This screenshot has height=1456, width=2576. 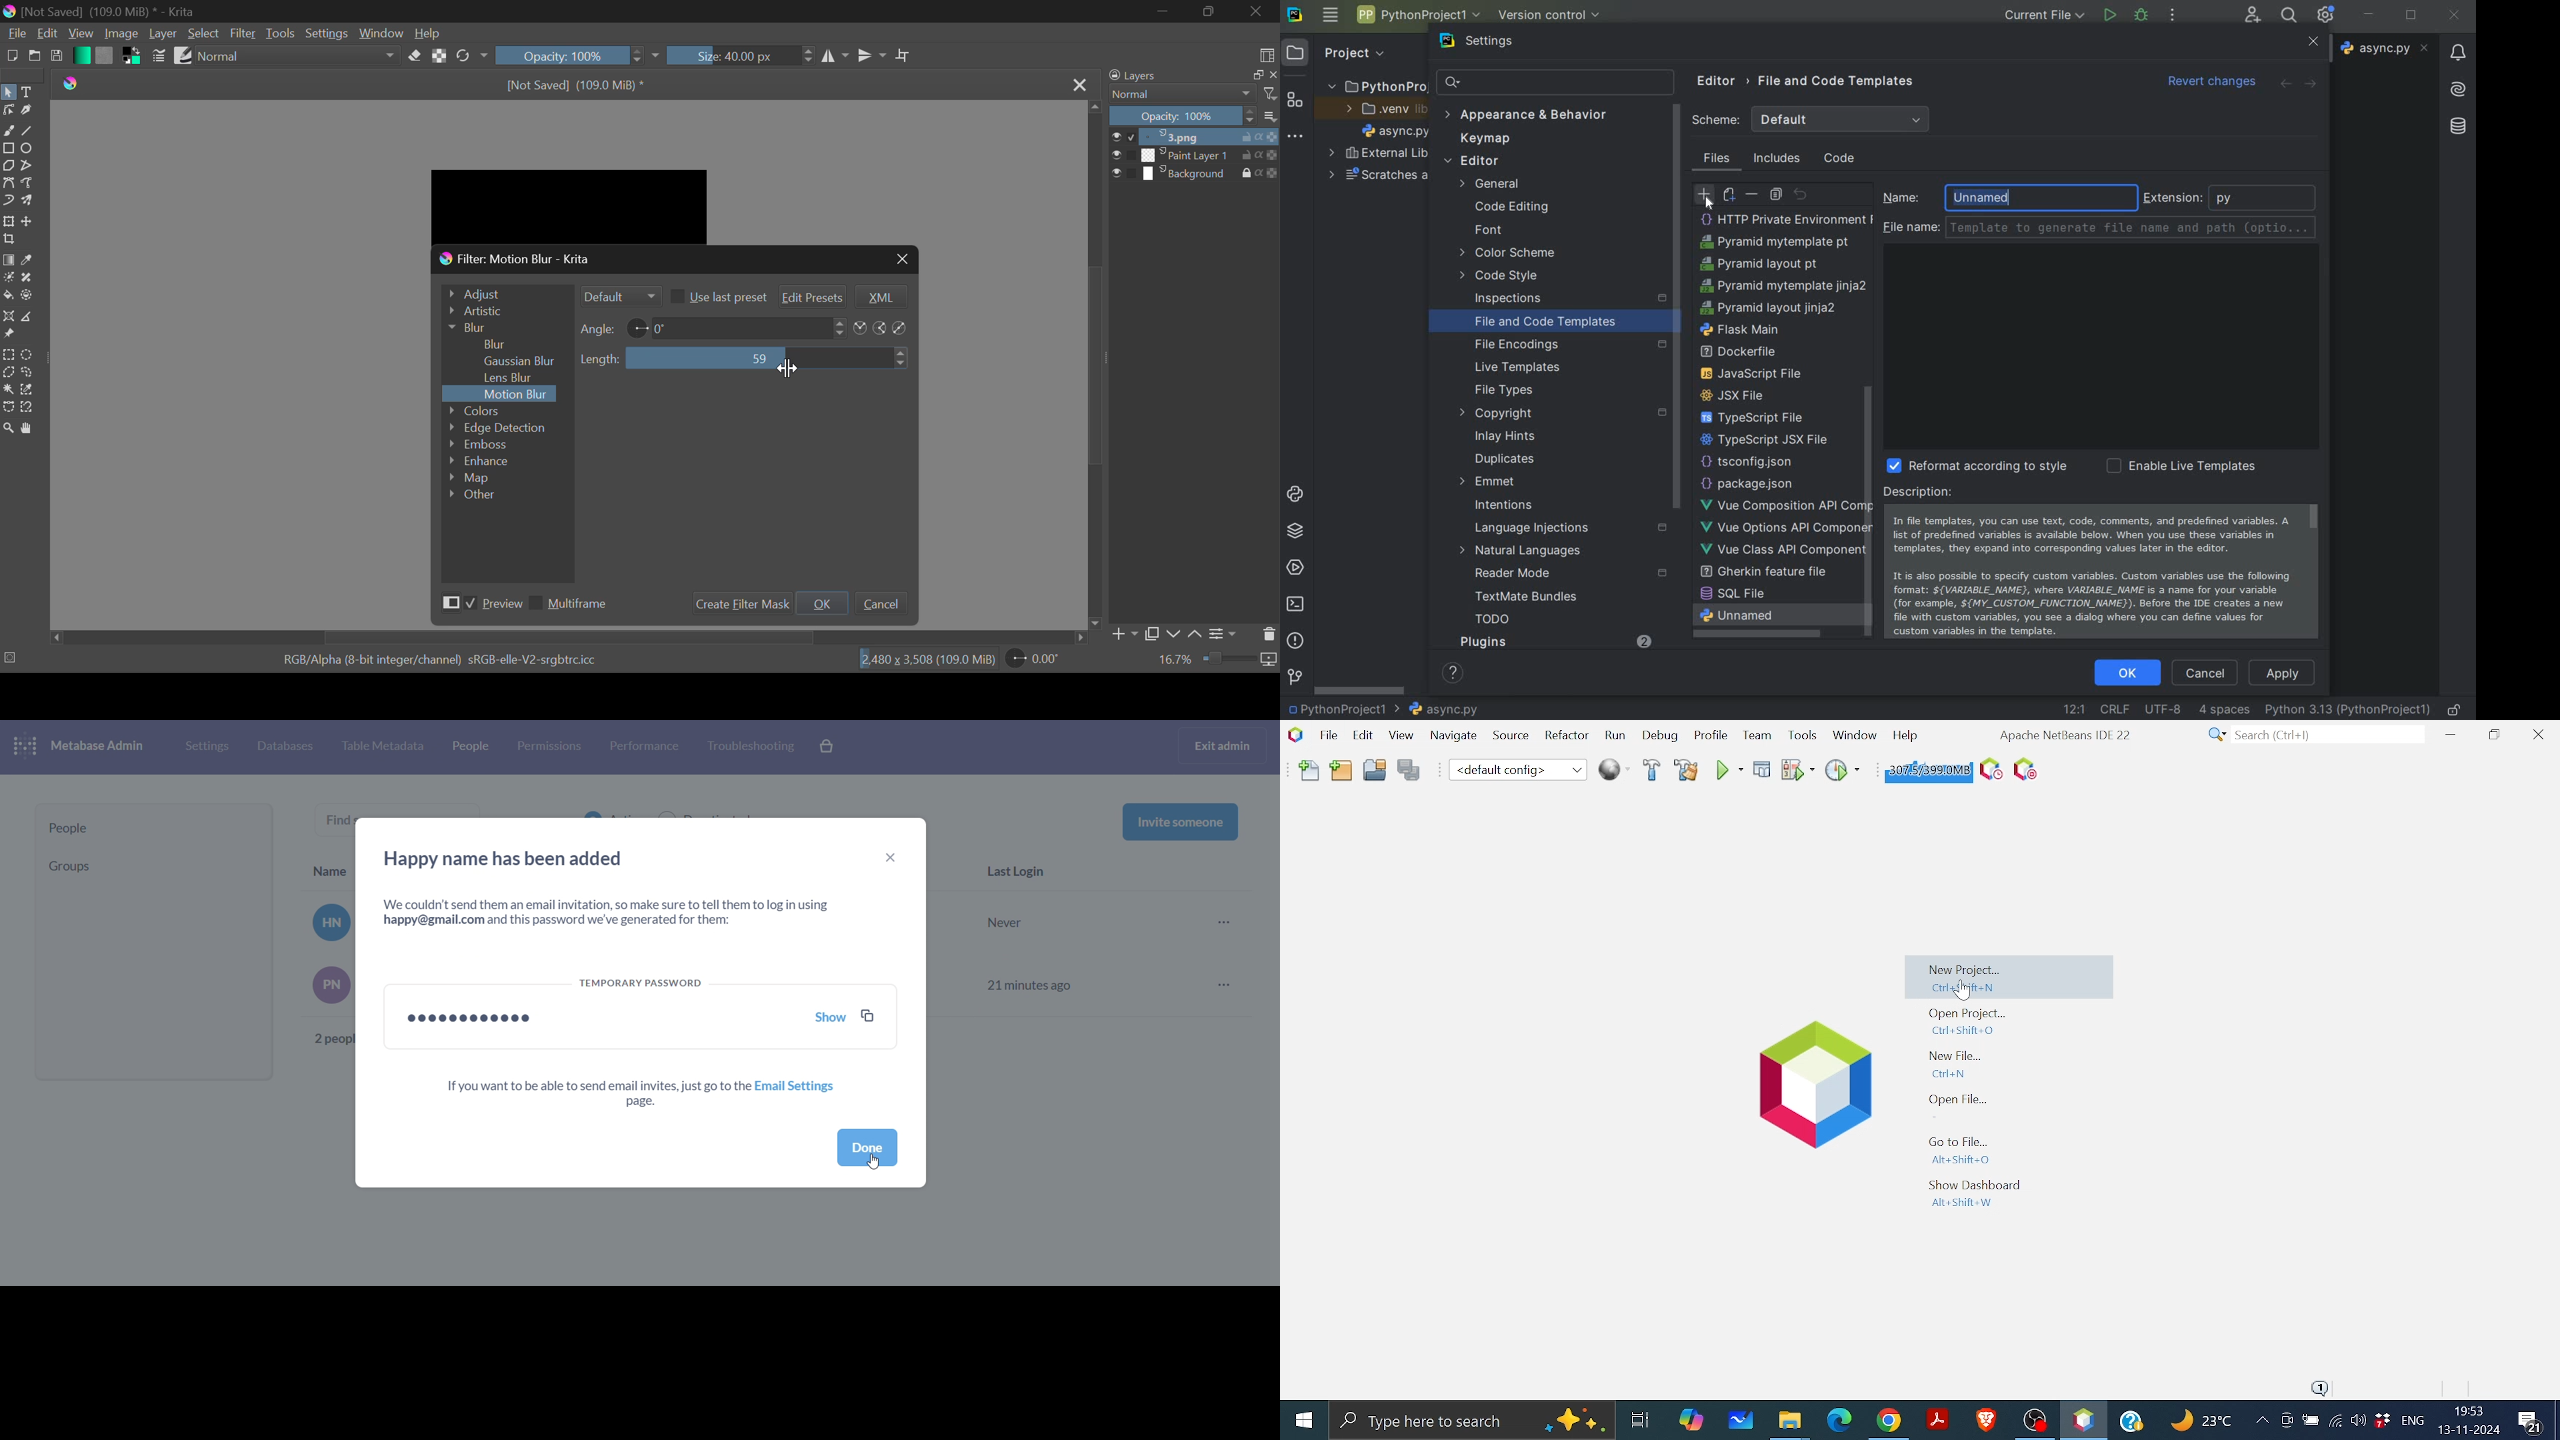 I want to click on NetBeans logo, so click(x=1294, y=734).